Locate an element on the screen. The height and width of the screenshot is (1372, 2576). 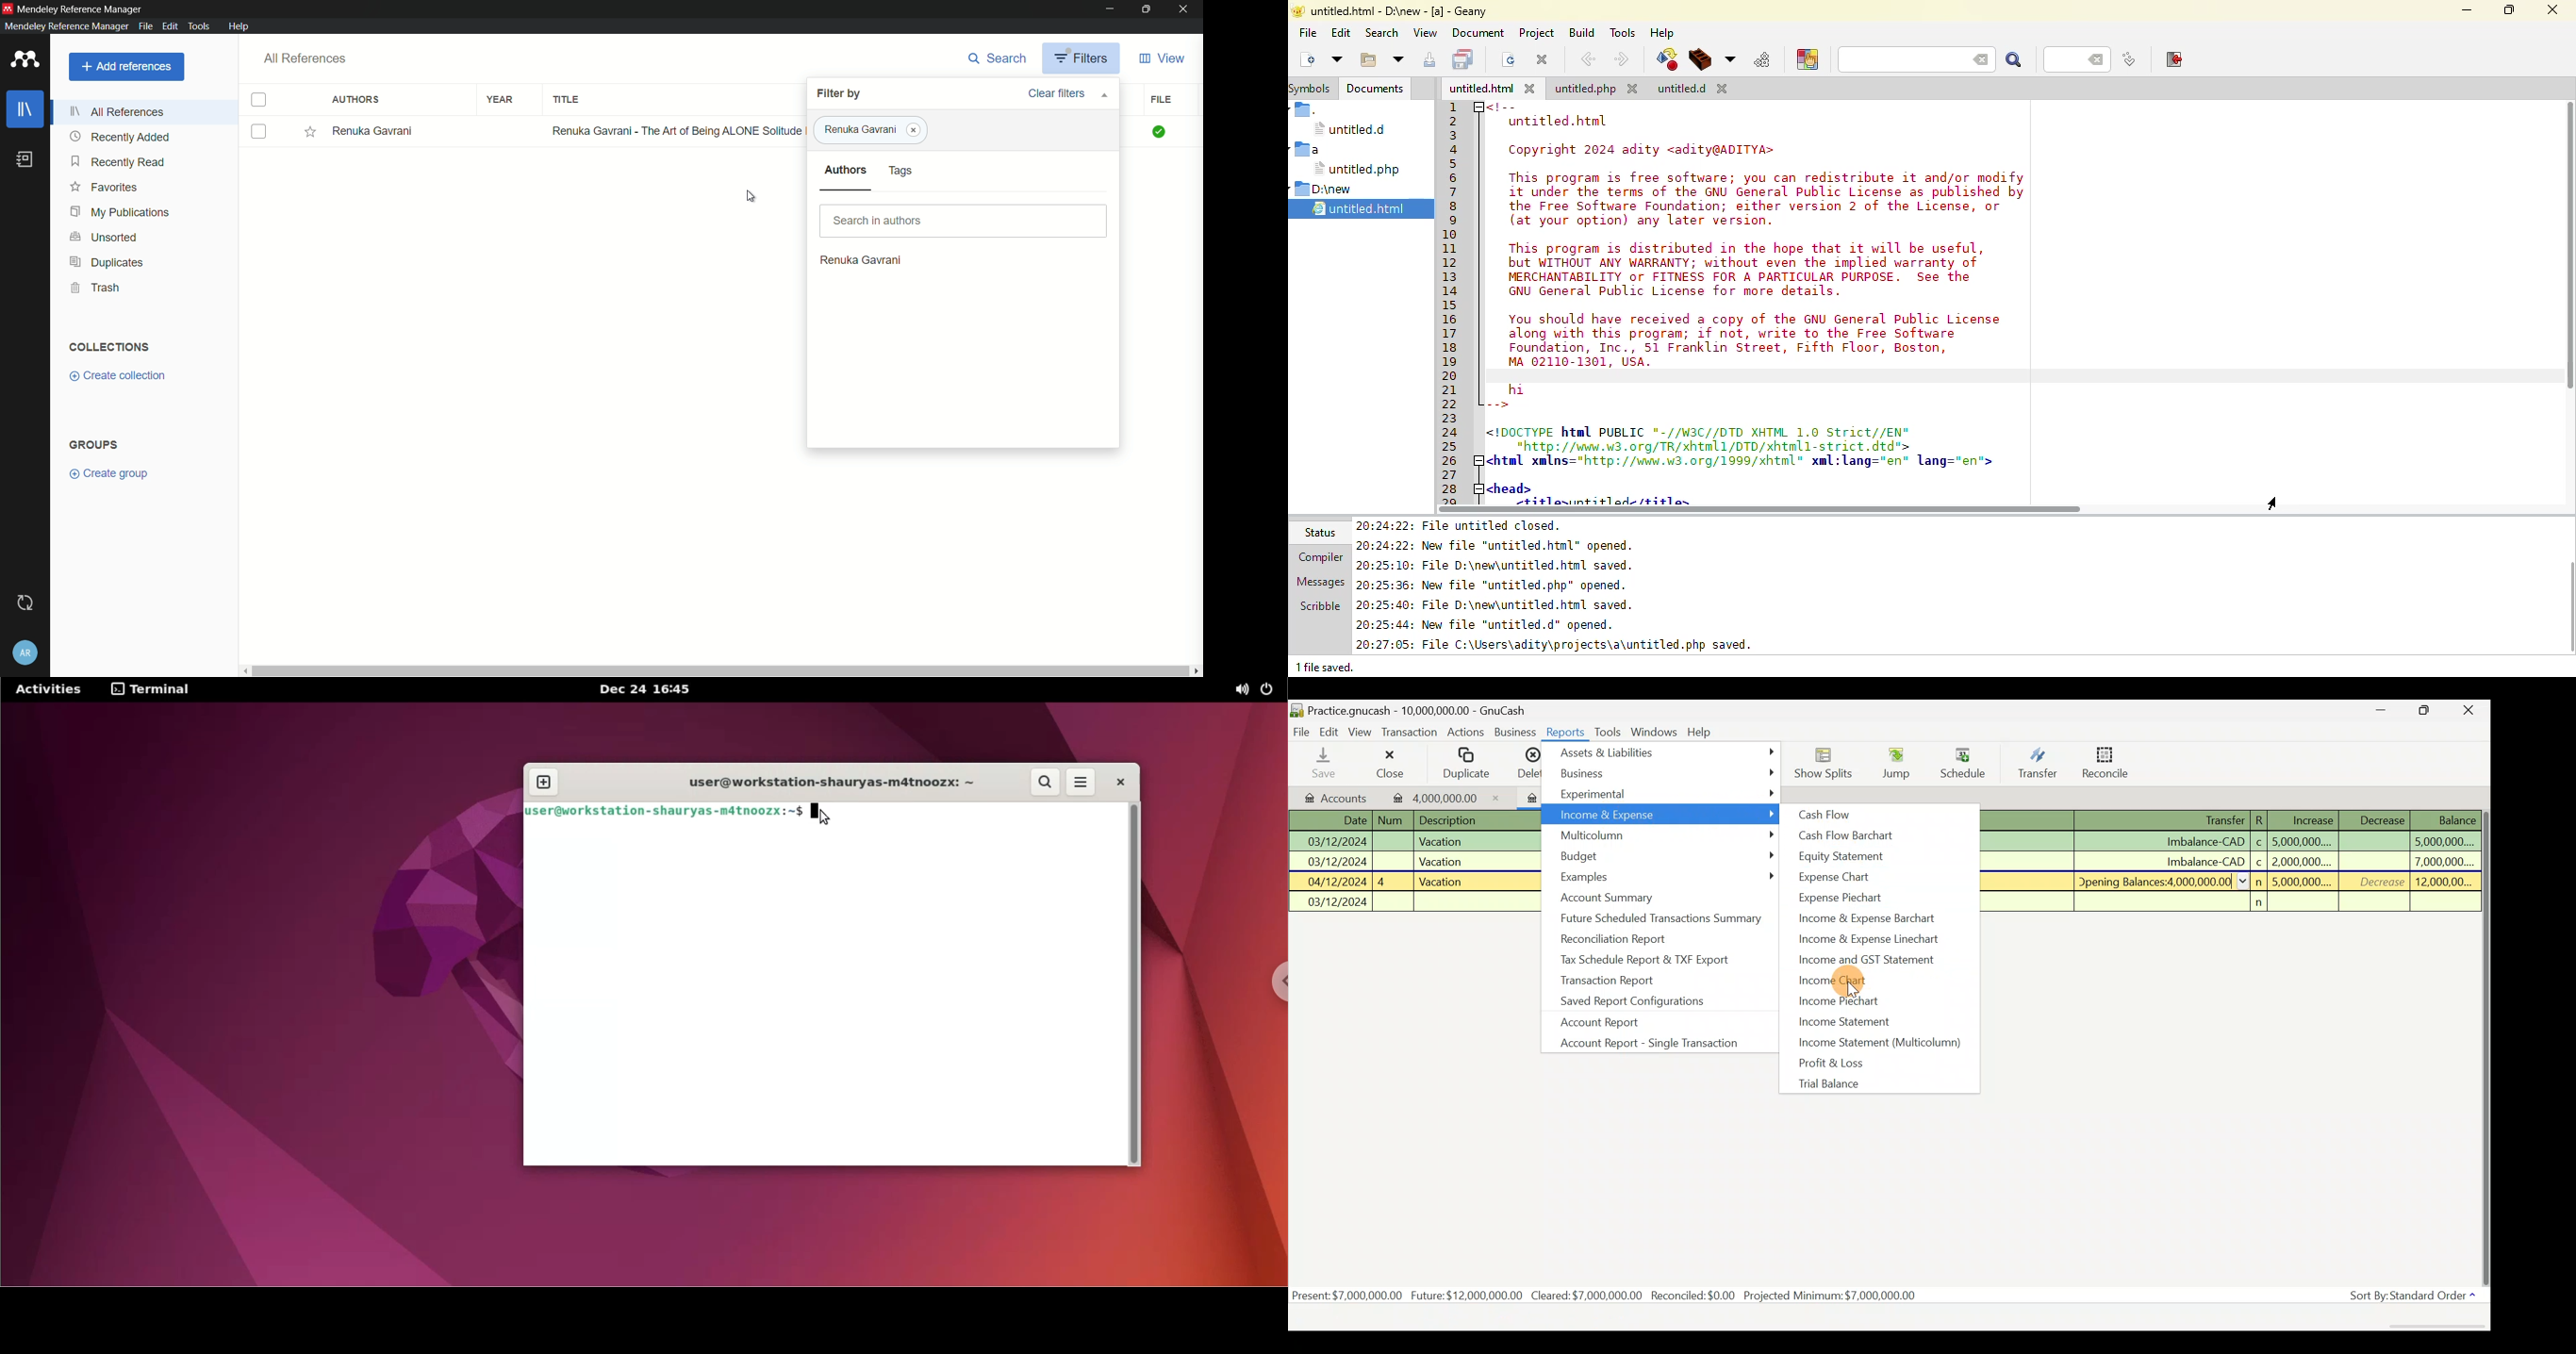
Practice.gnucash - 10,000,000.00 - GnuCash is located at coordinates (1410, 710).